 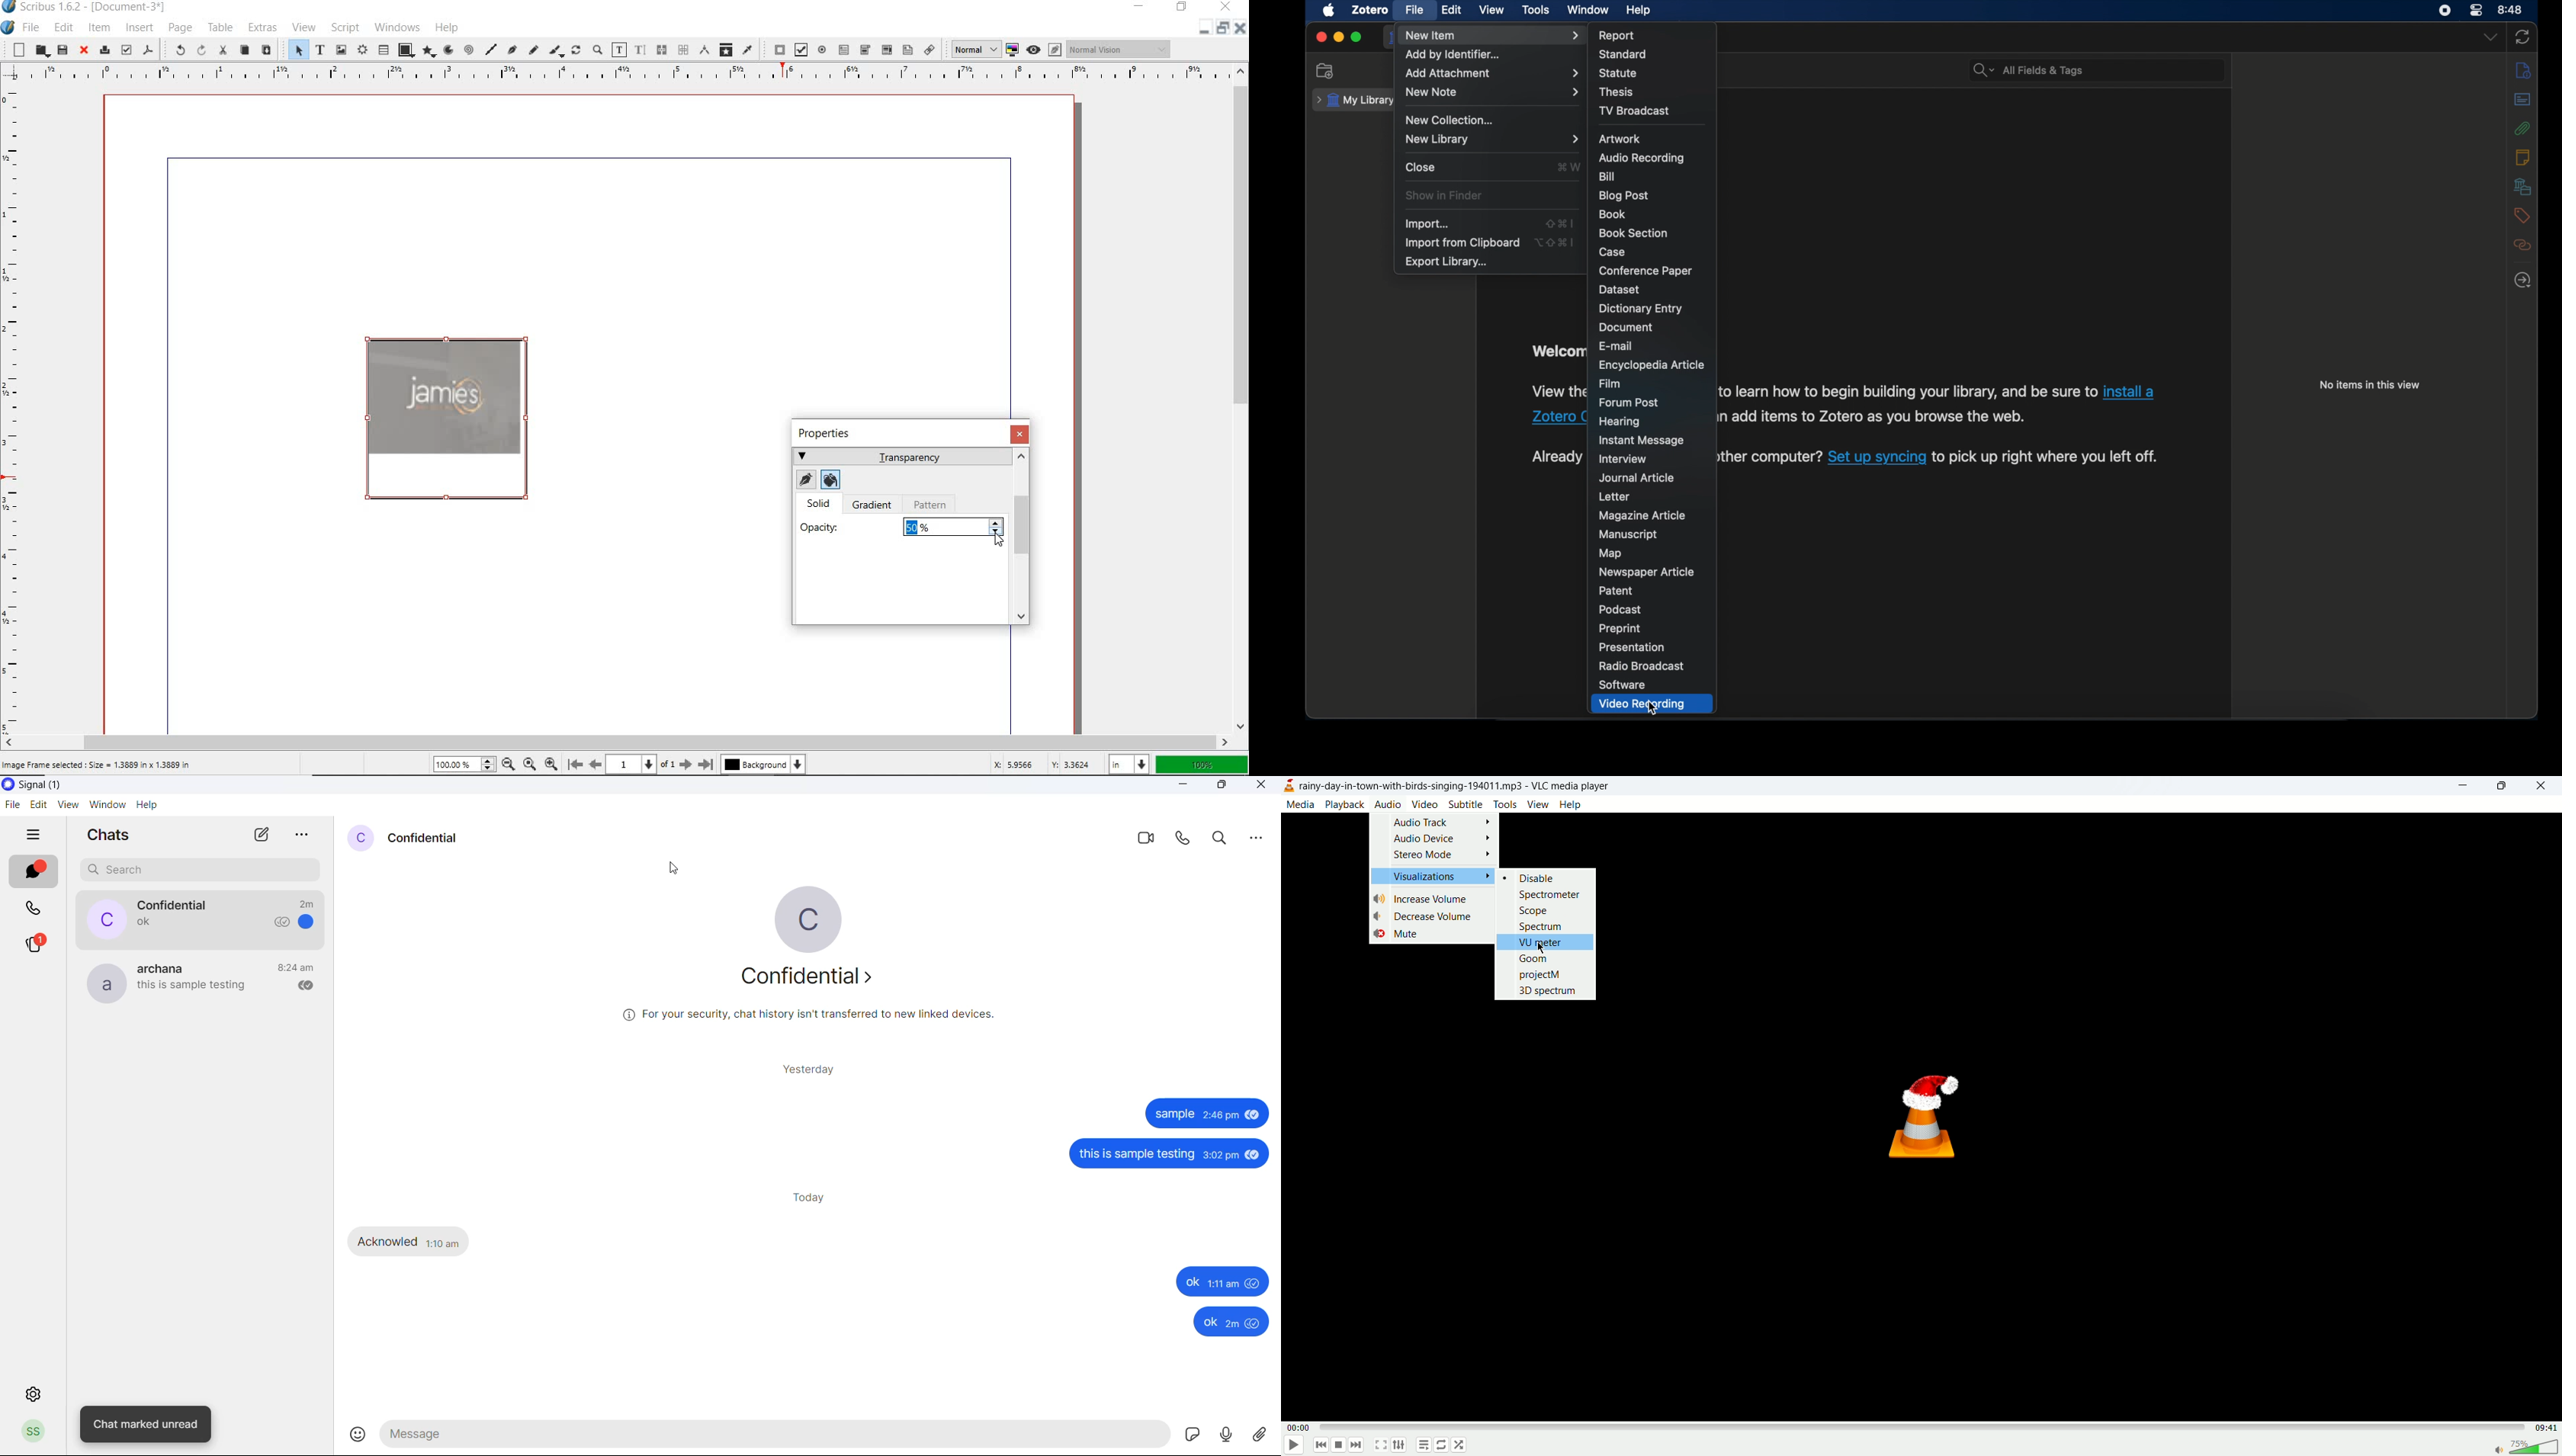 What do you see at coordinates (397, 28) in the screenshot?
I see `WINDOWS` at bounding box center [397, 28].